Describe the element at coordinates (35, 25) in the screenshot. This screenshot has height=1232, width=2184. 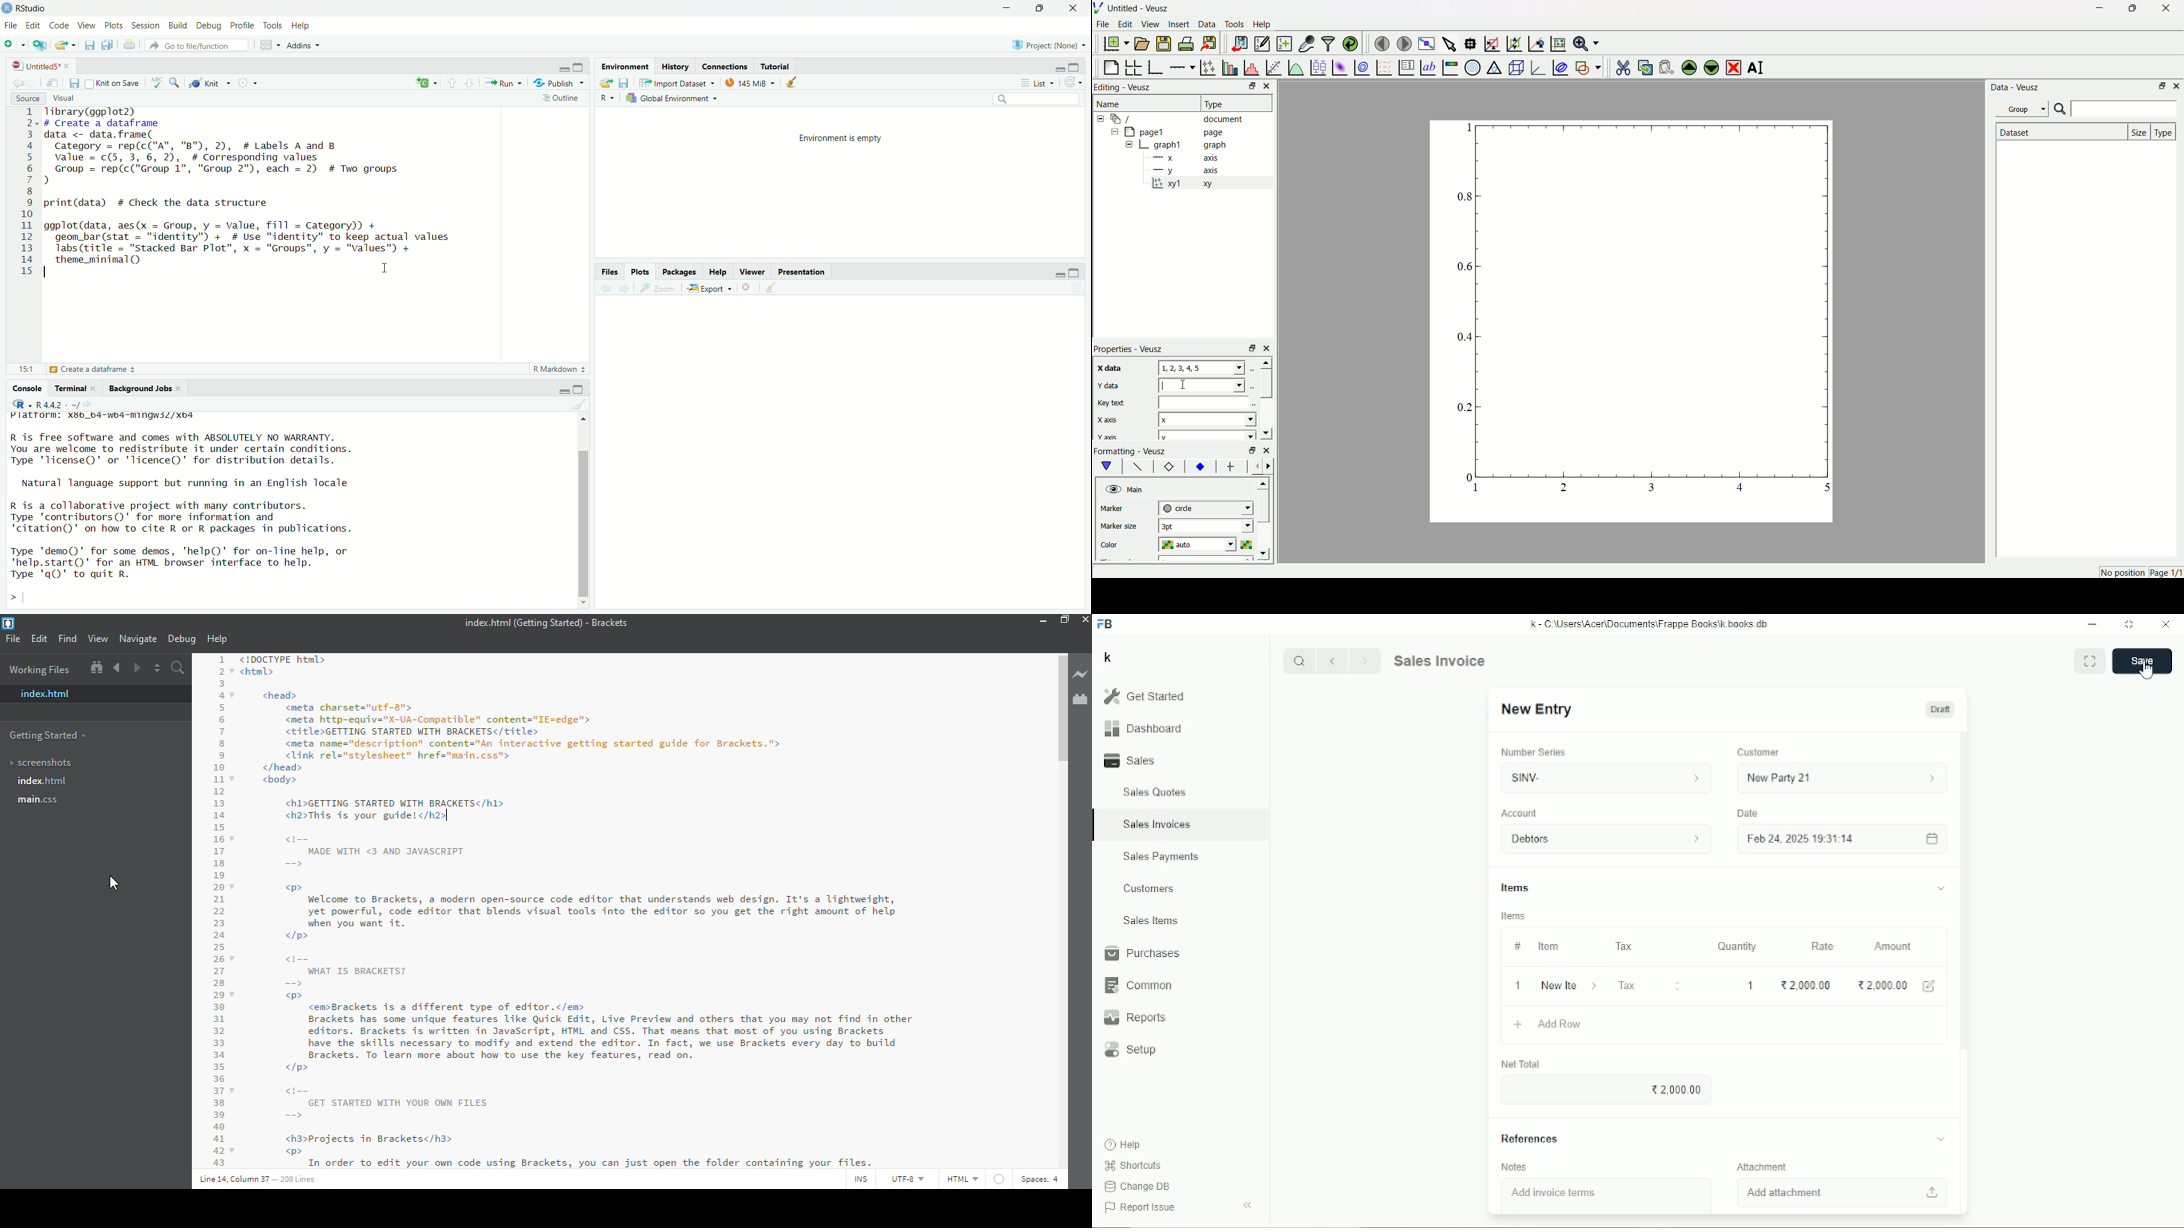
I see `Edit` at that location.